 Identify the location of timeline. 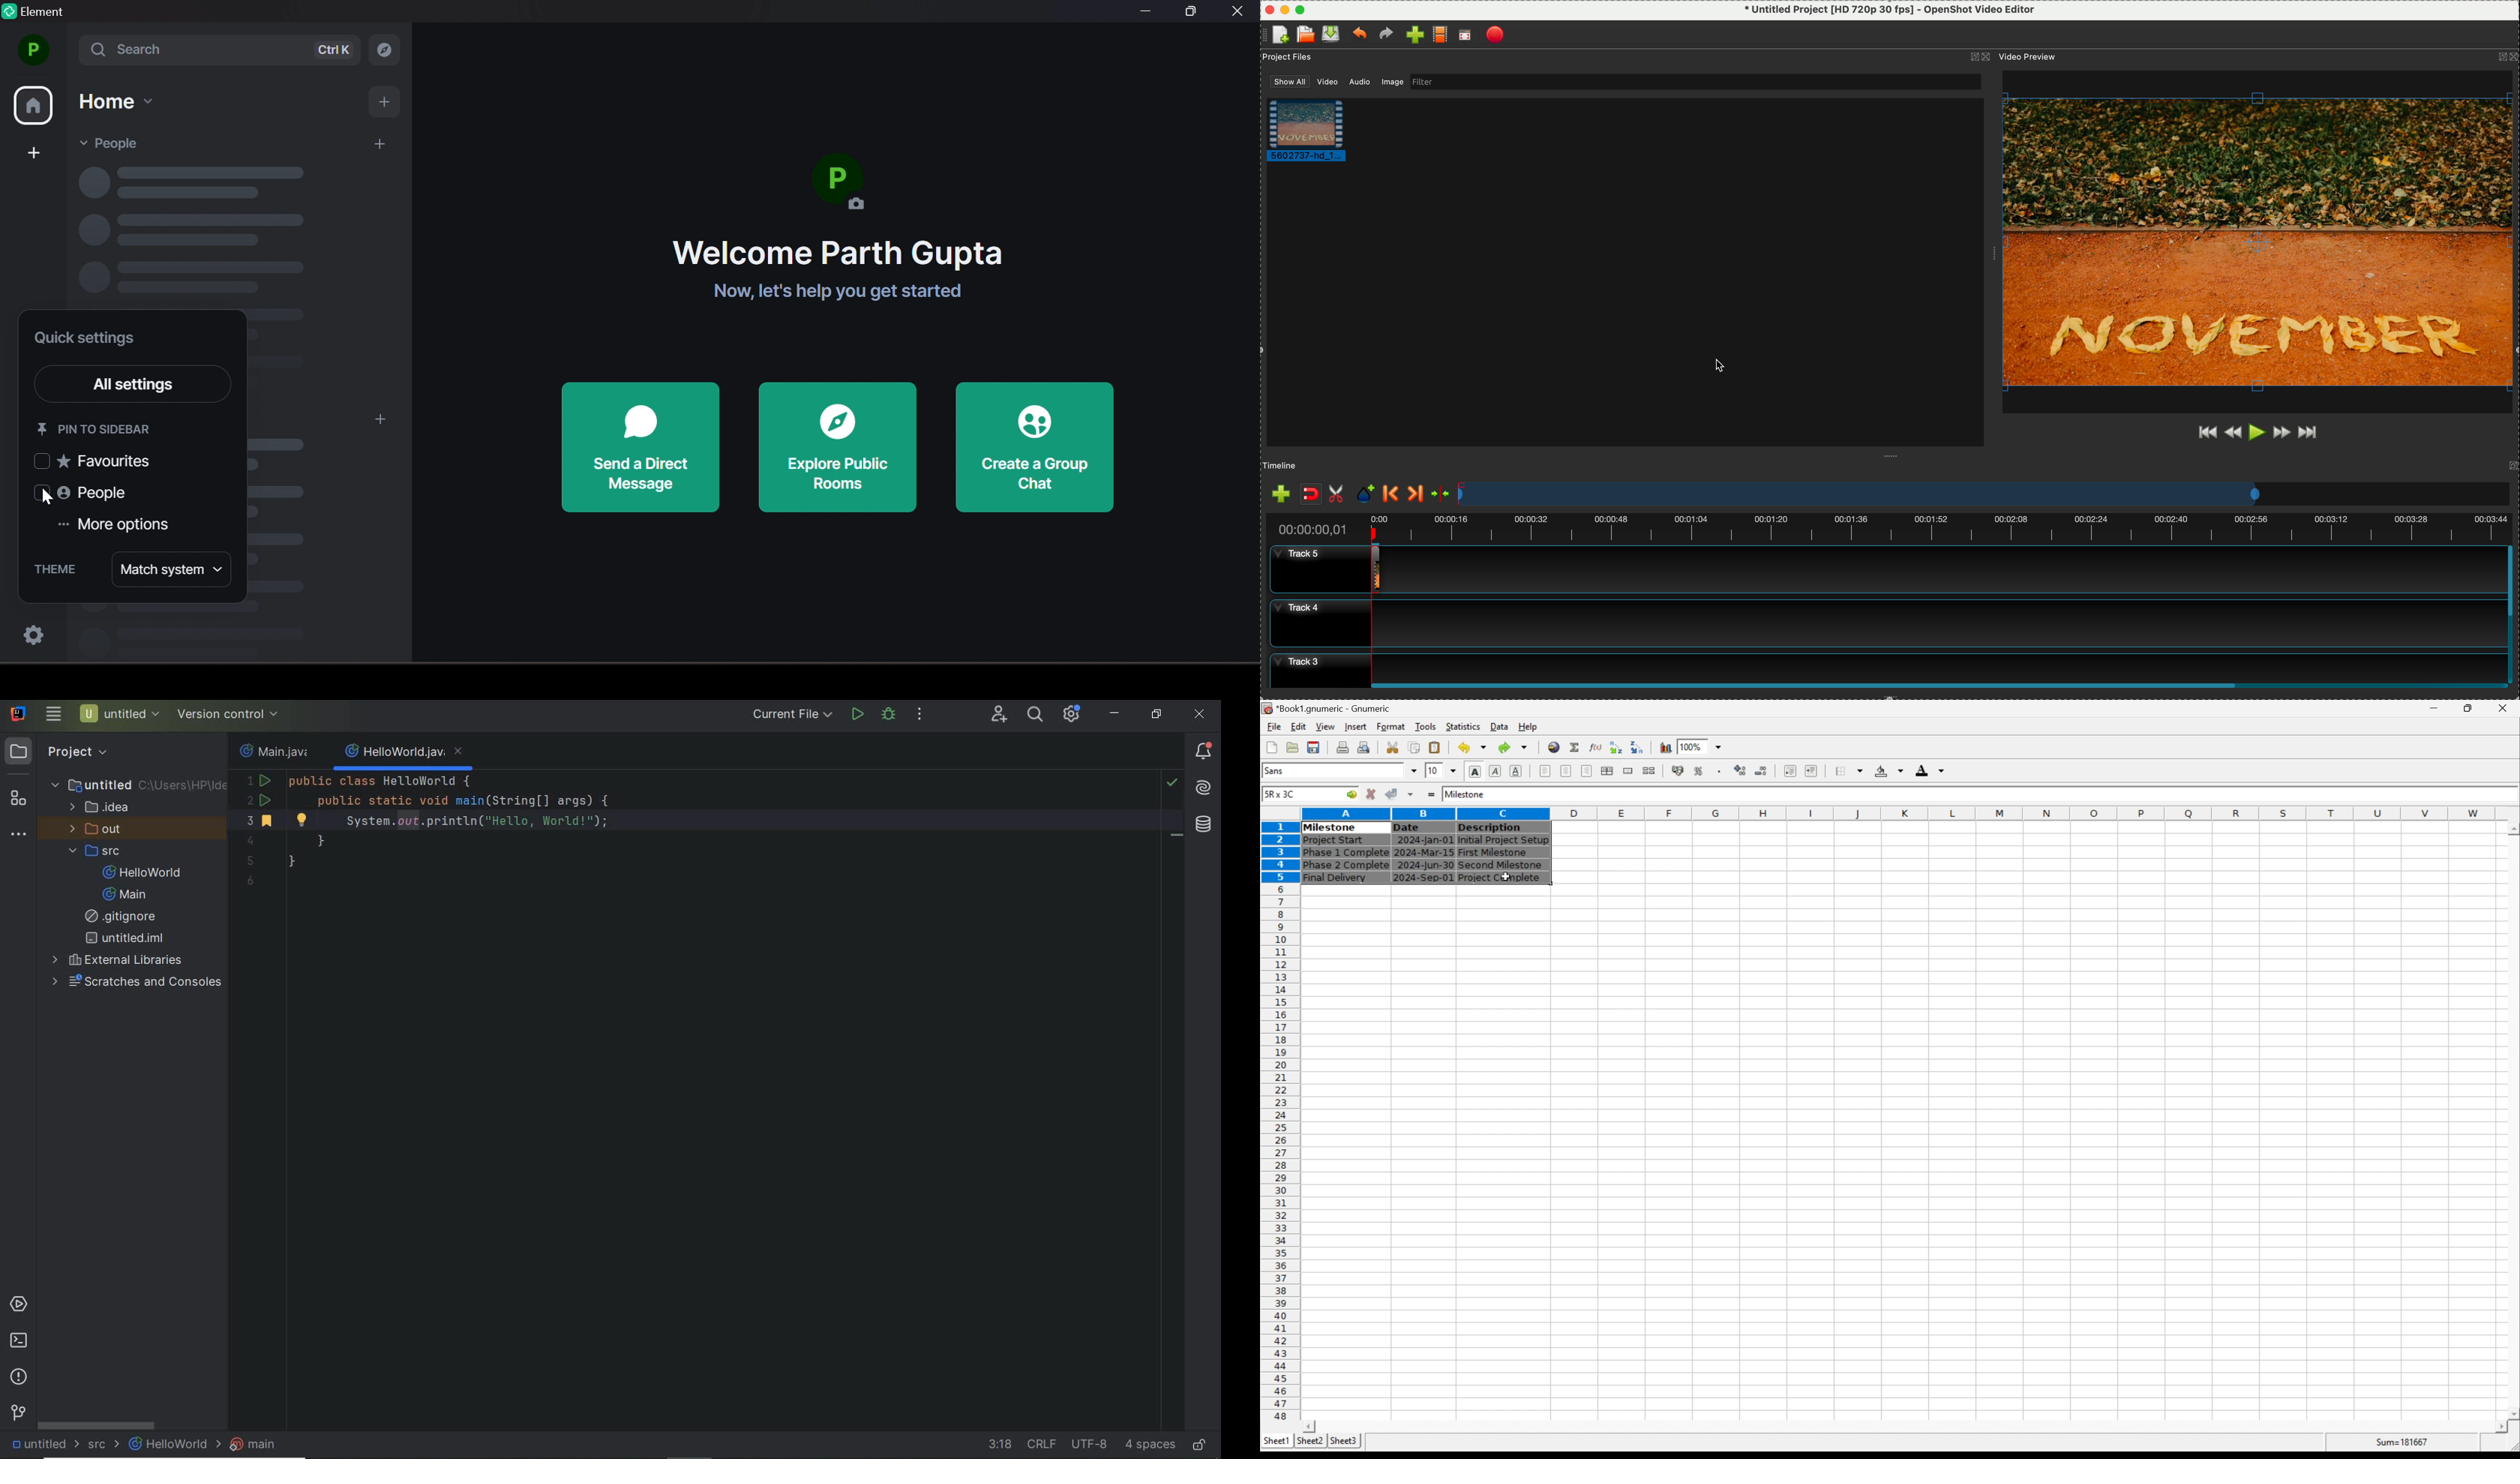
(1283, 465).